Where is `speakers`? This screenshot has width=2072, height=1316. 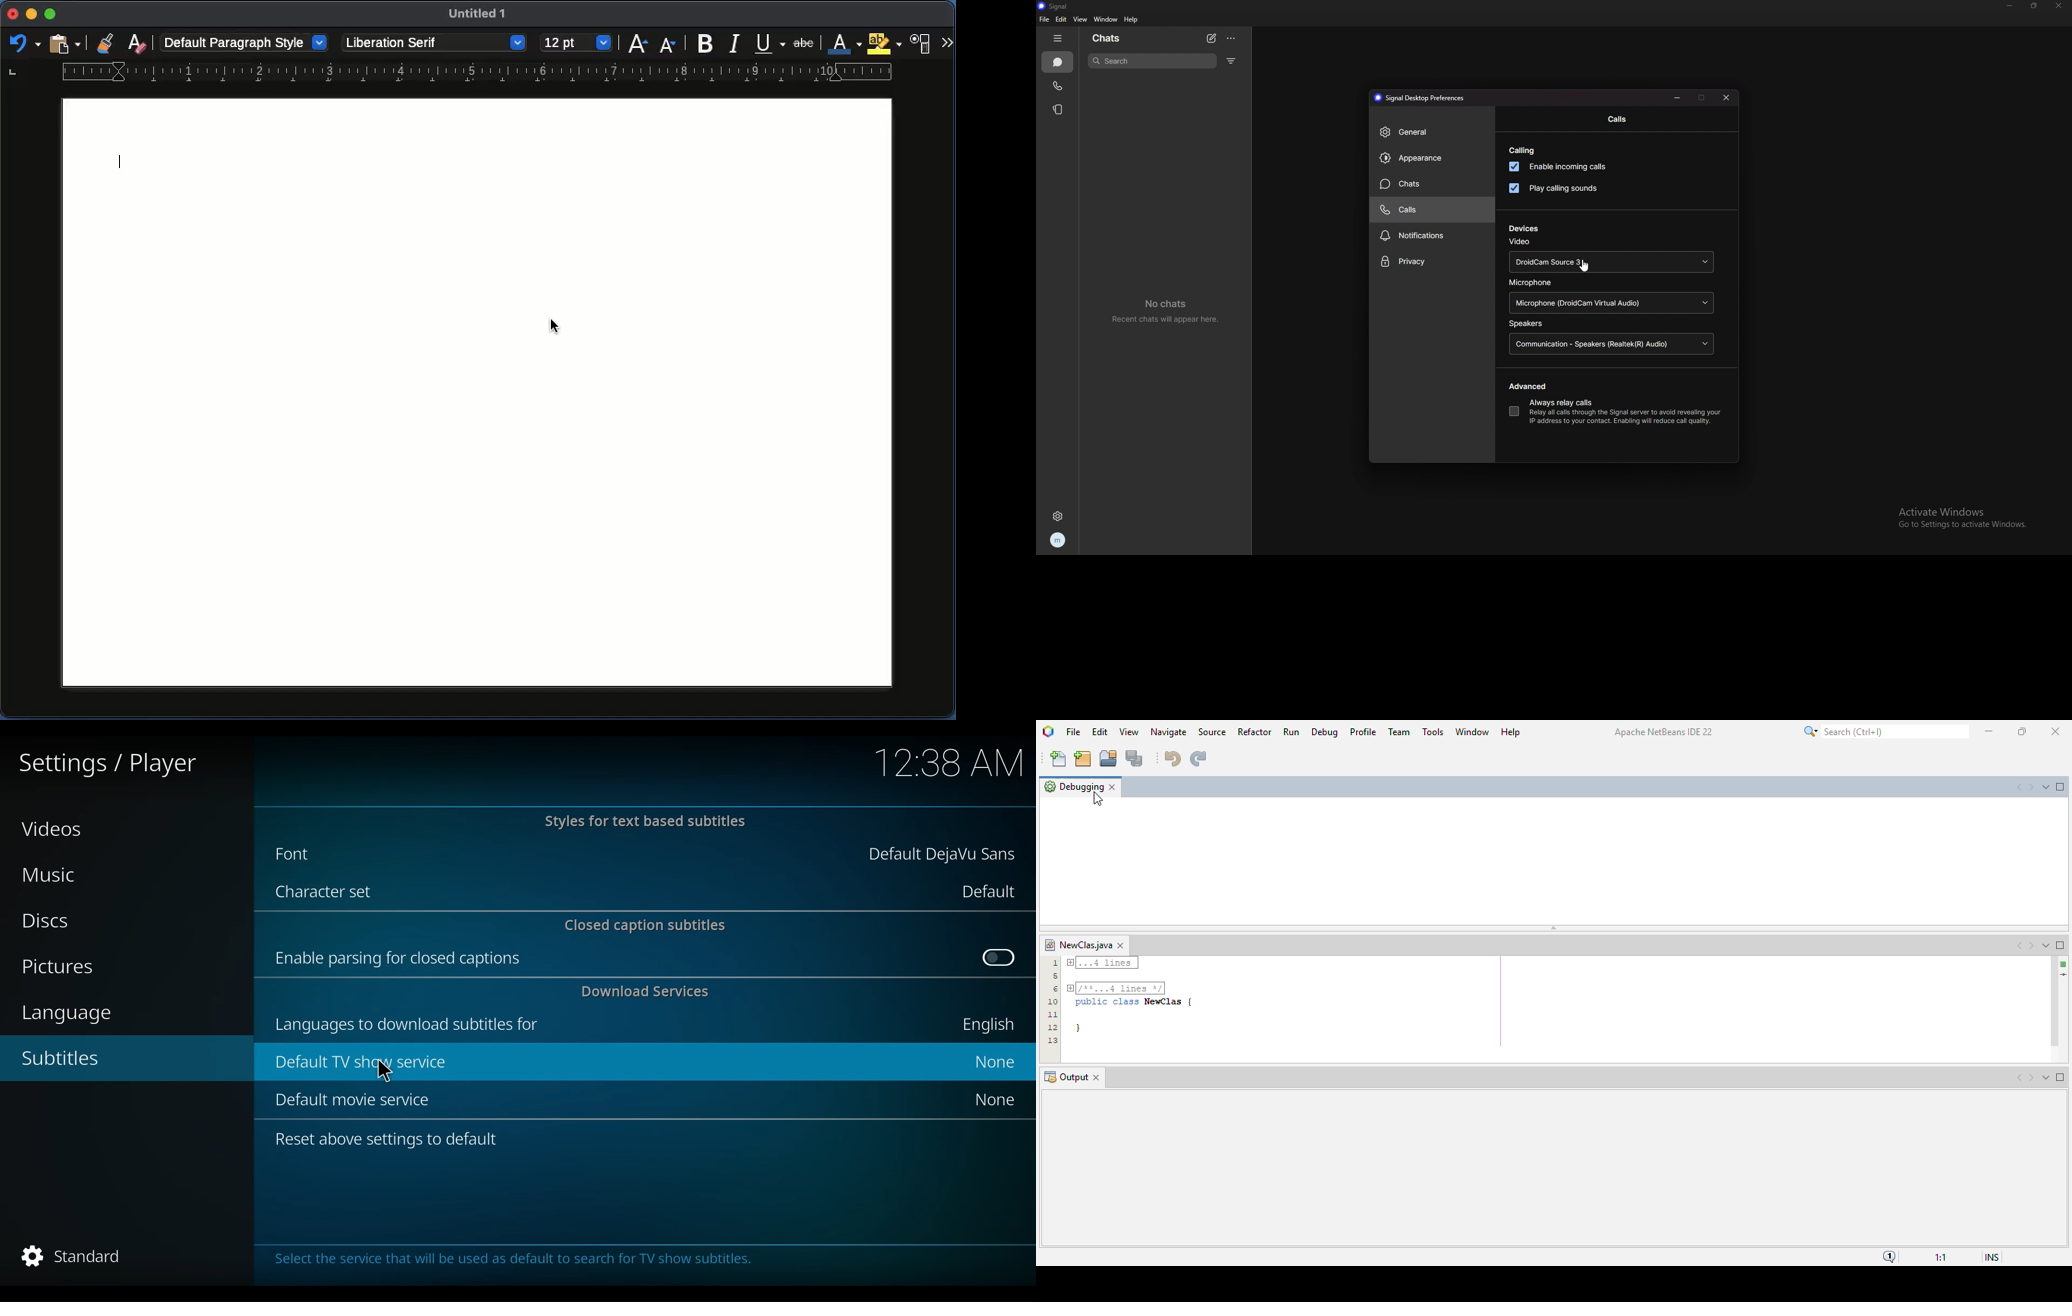 speakers is located at coordinates (1527, 324).